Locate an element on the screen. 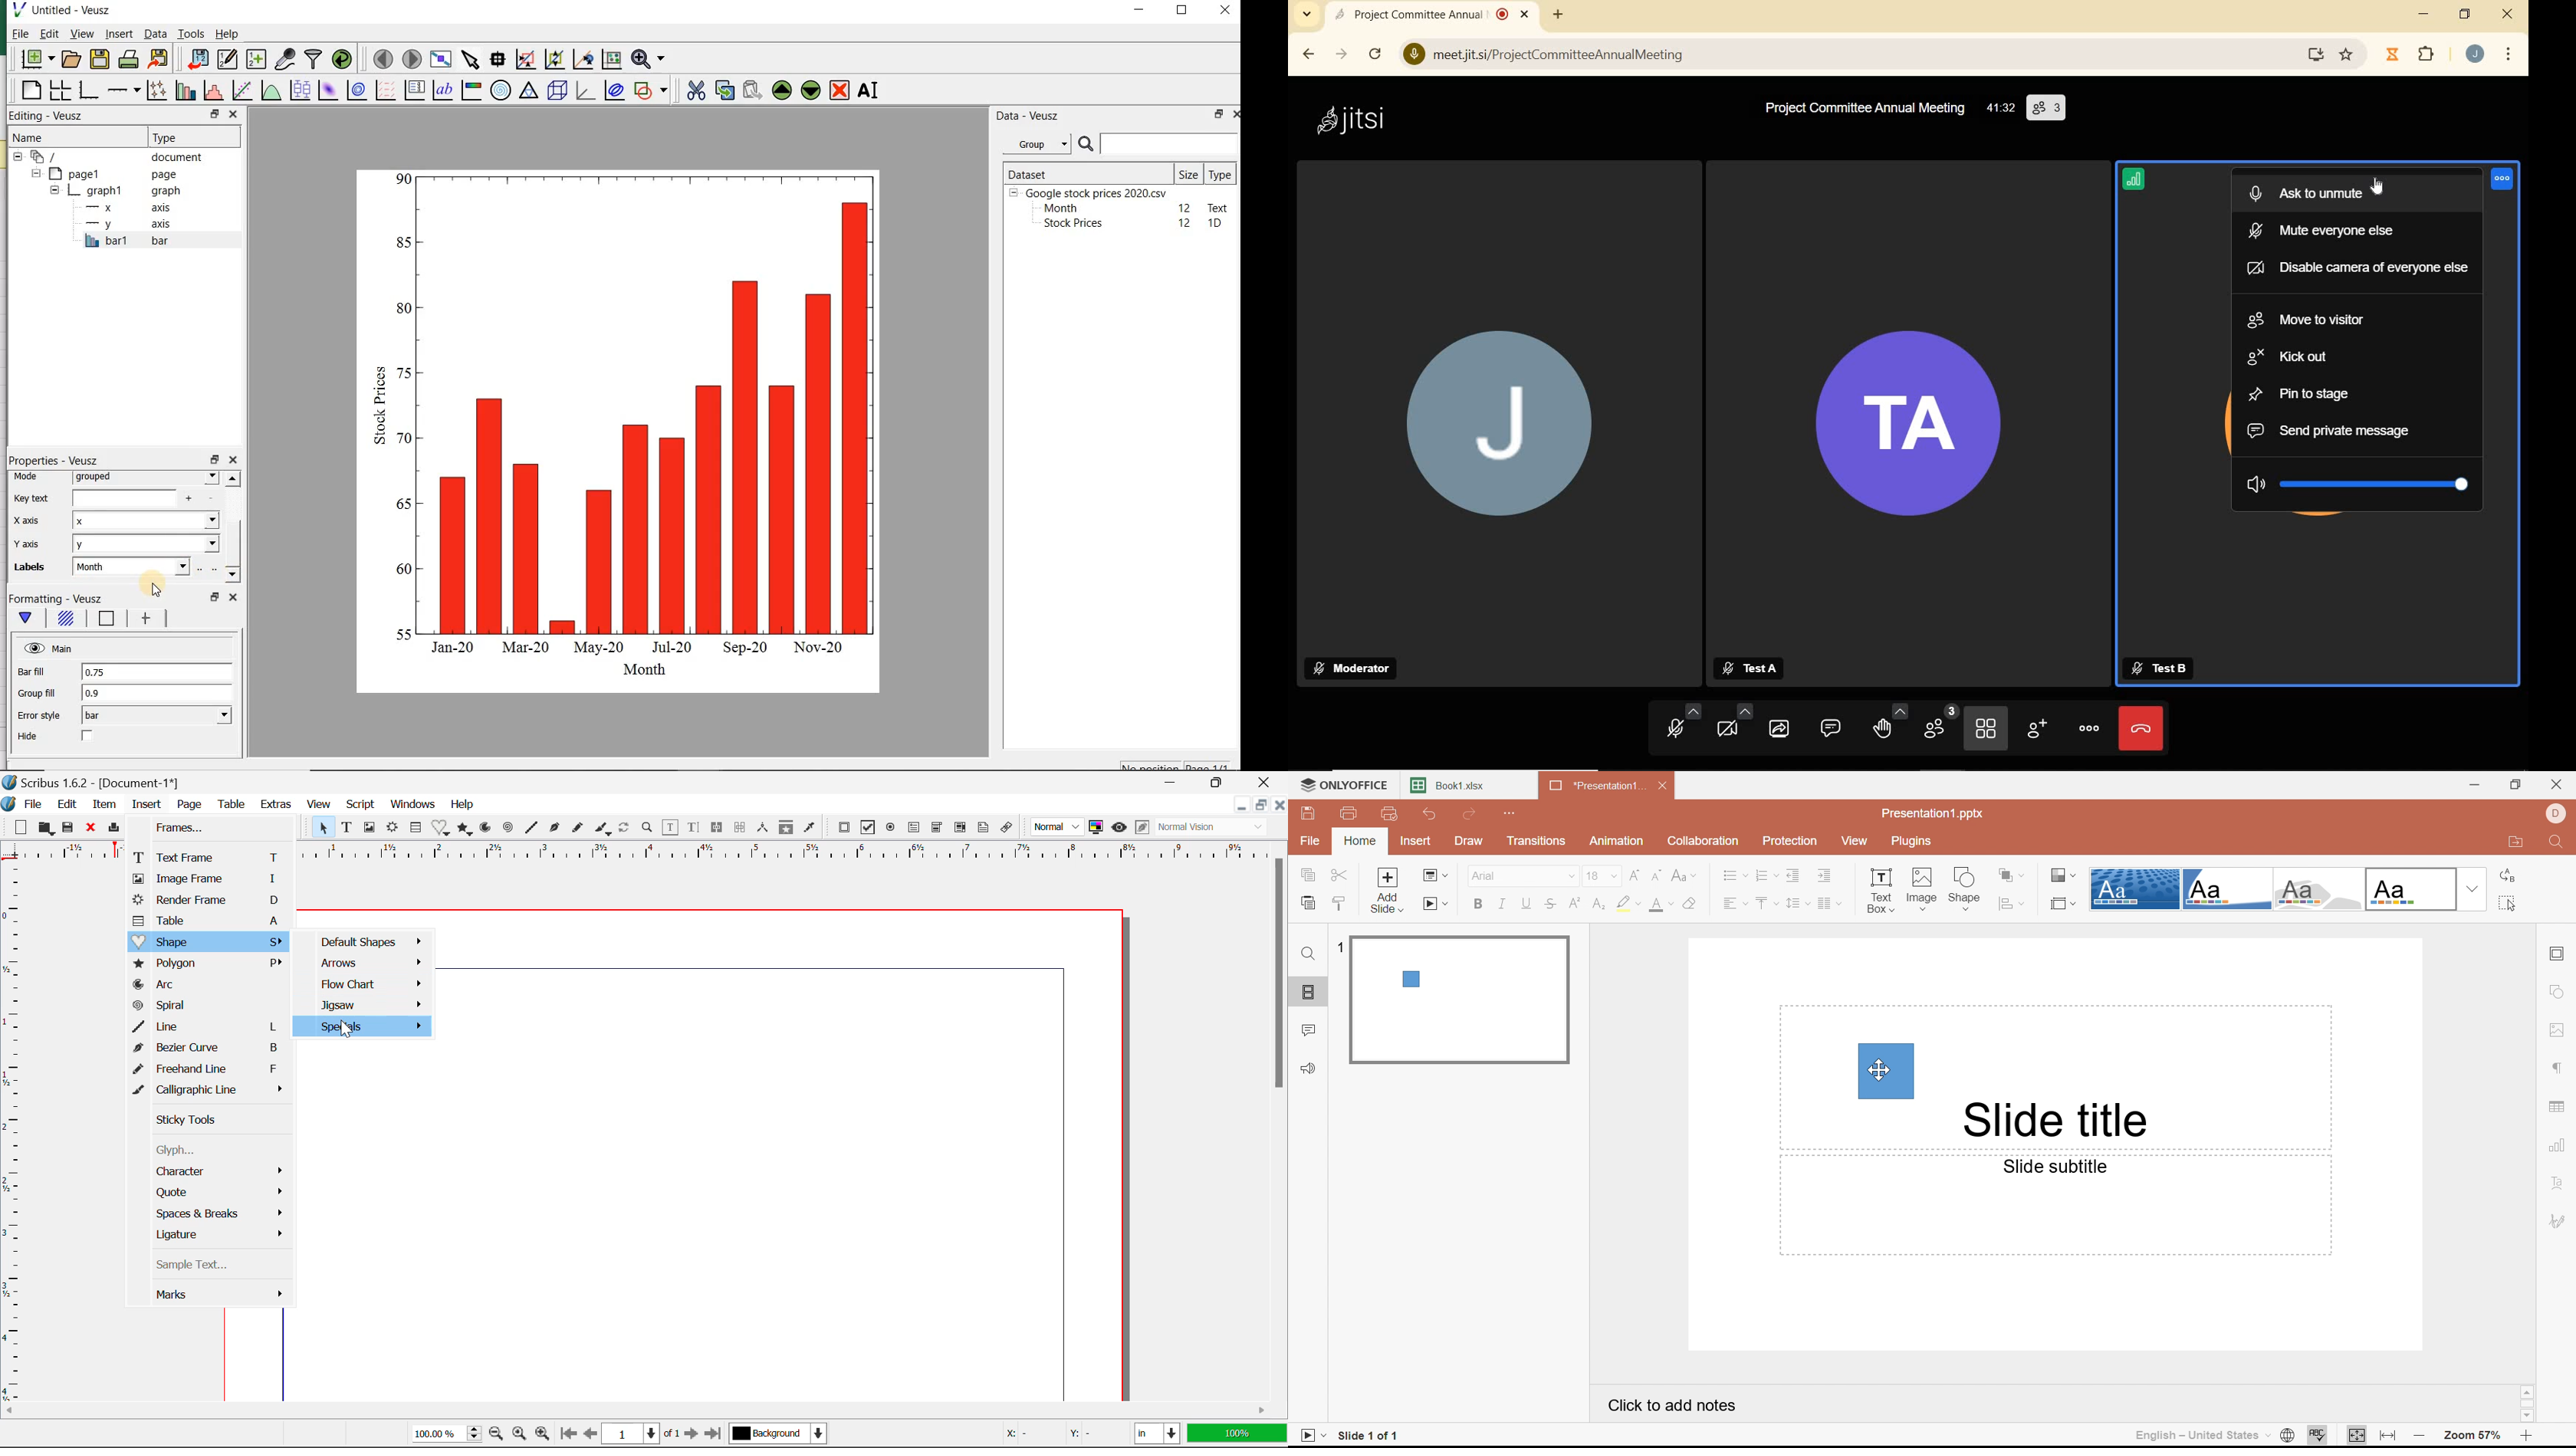 The width and height of the screenshot is (2576, 1456). Item is located at coordinates (105, 805).